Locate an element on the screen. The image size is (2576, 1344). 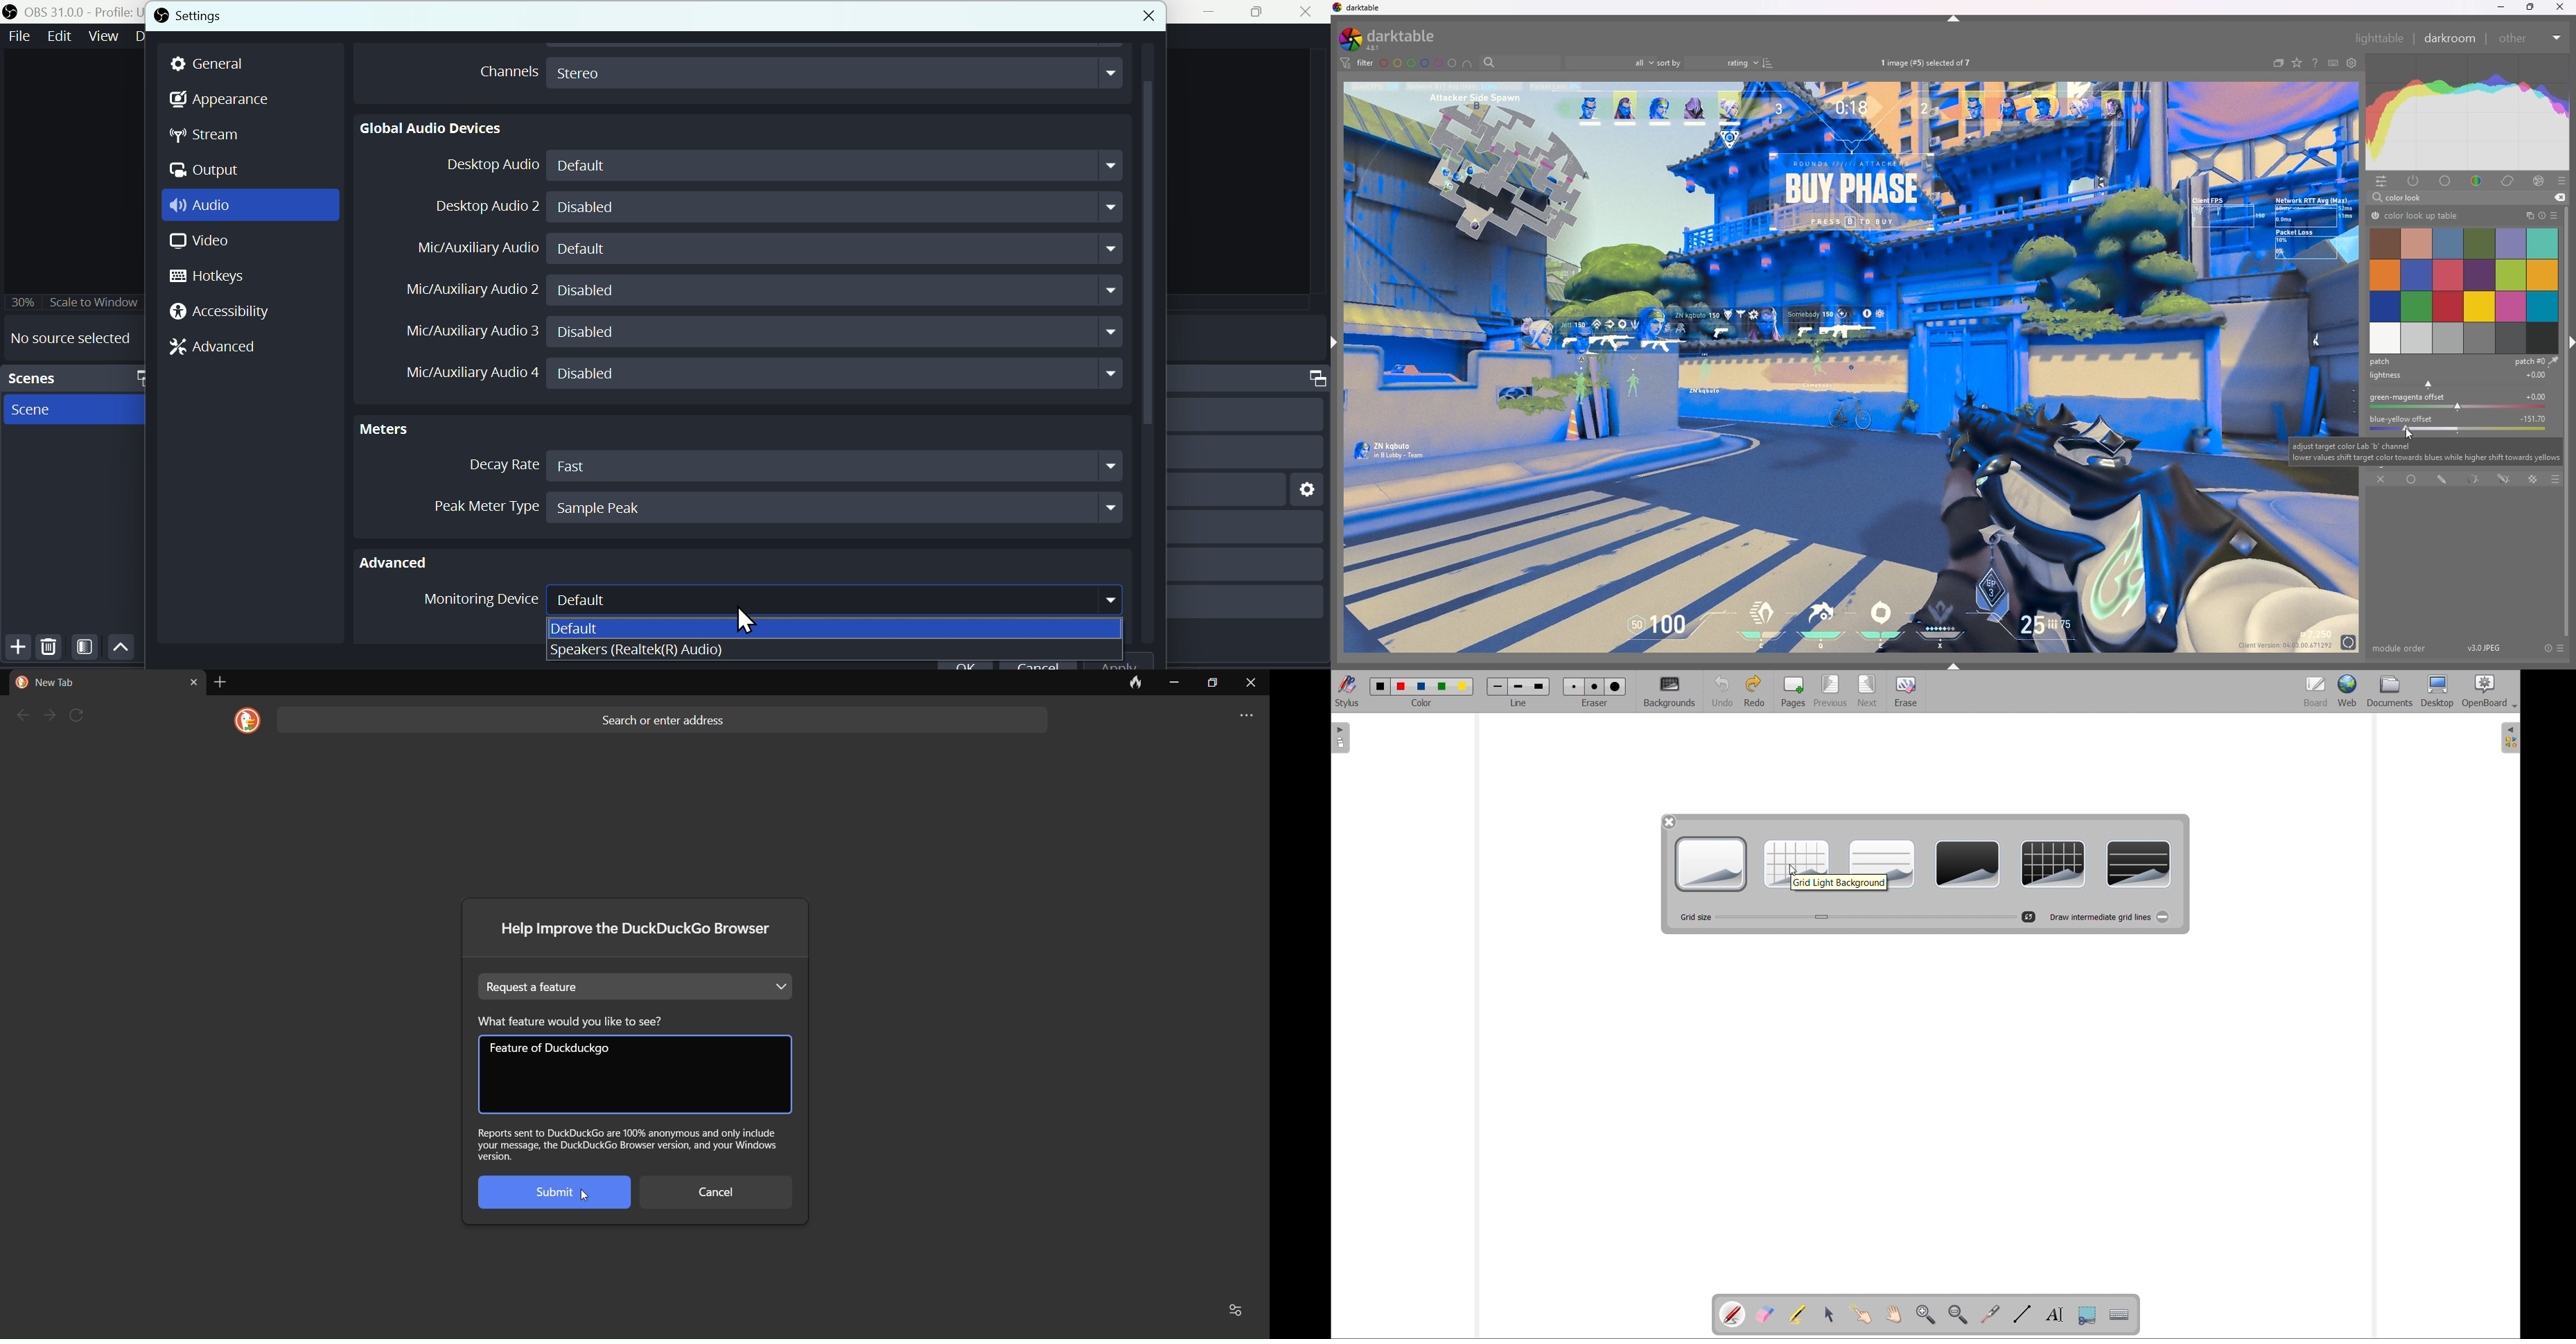
Scale to window is located at coordinates (96, 301).